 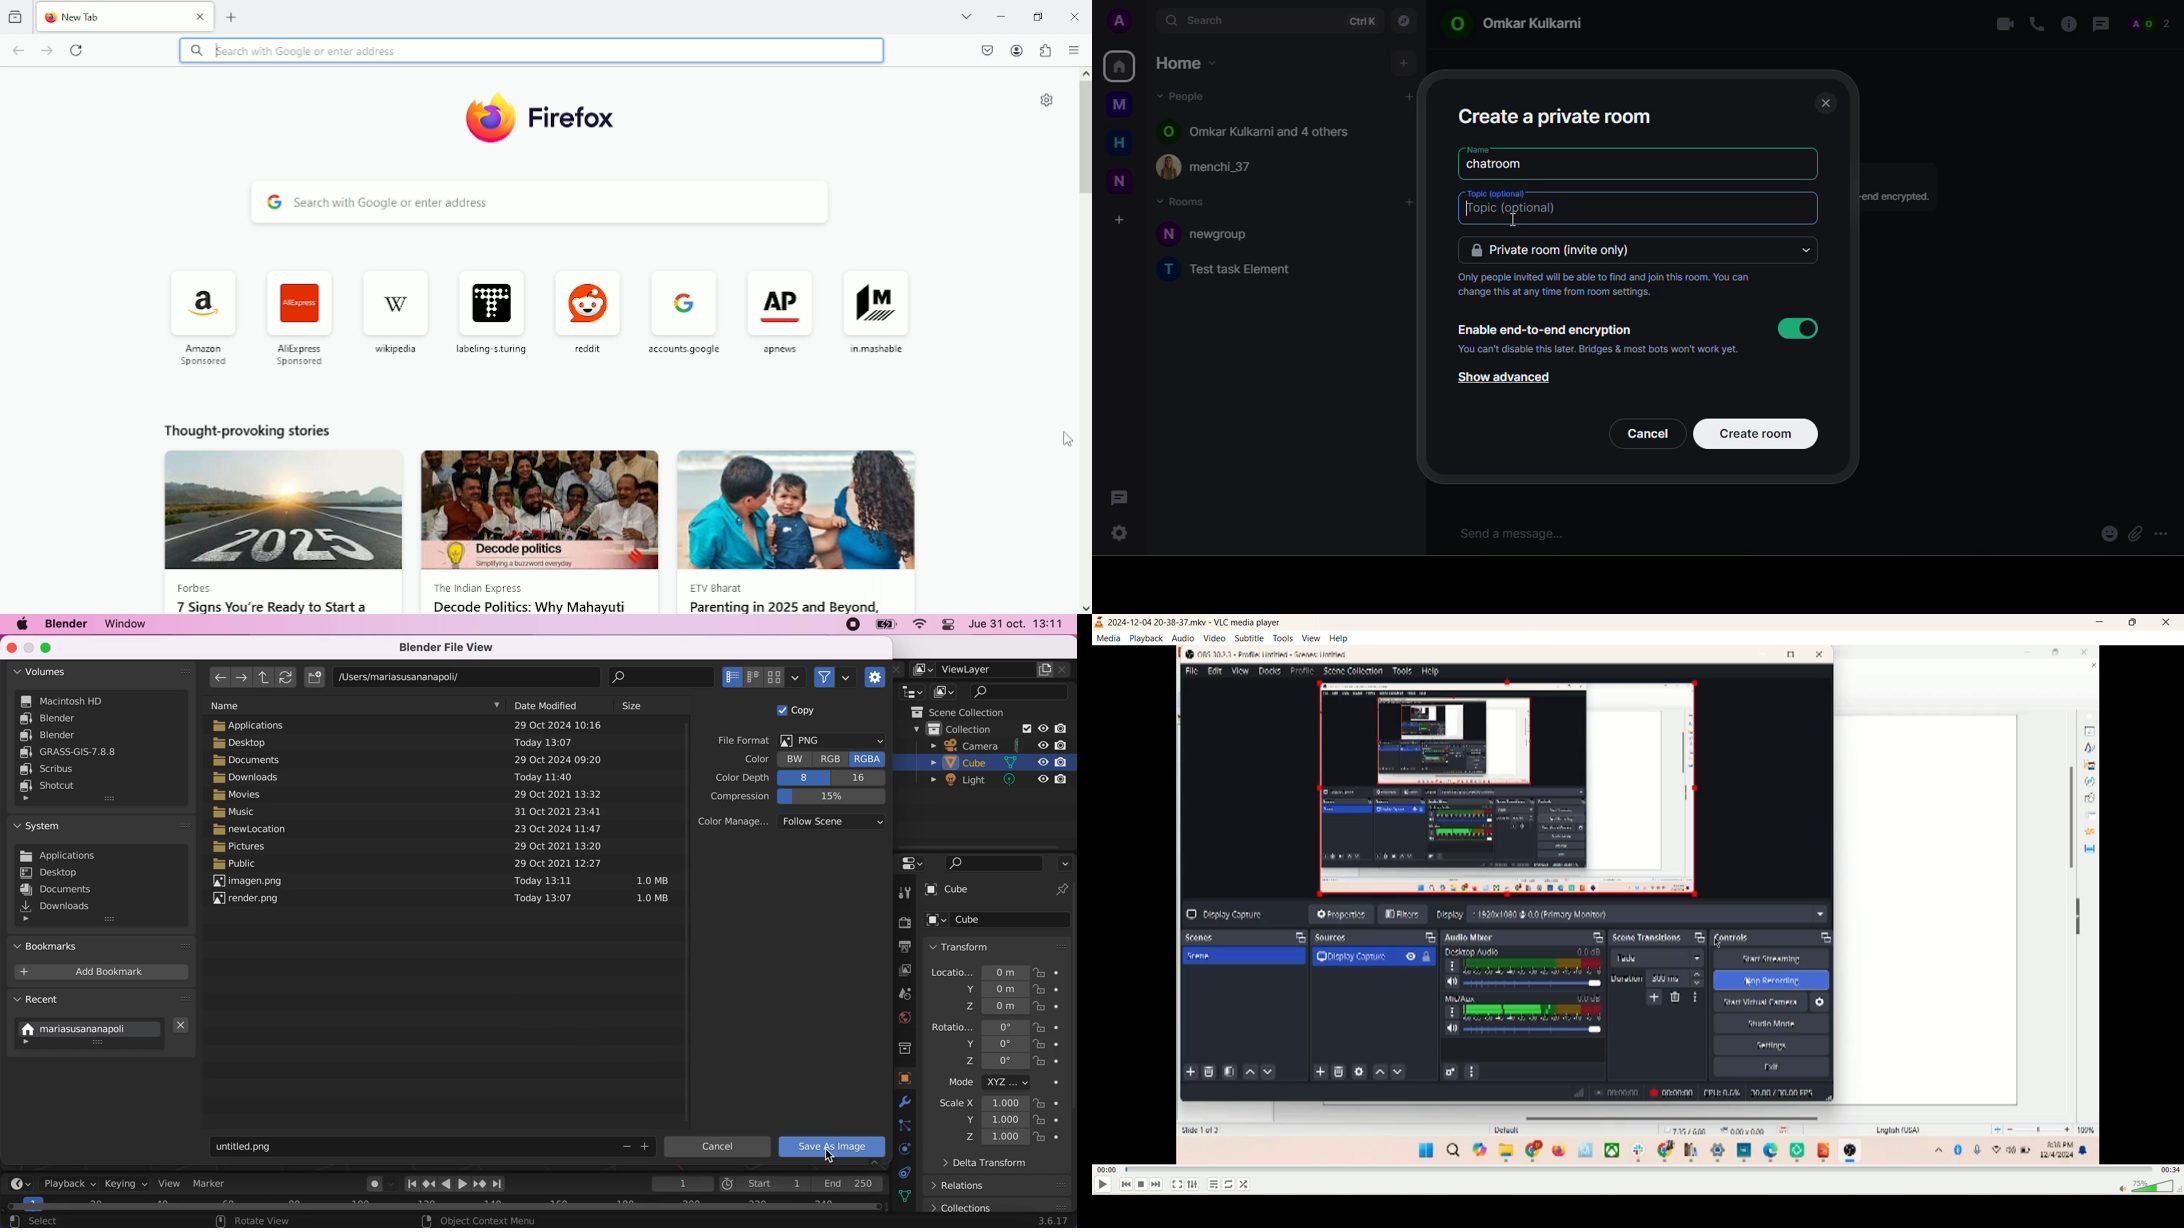 What do you see at coordinates (298, 320) in the screenshot?
I see `AliExpress sponsored` at bounding box center [298, 320].